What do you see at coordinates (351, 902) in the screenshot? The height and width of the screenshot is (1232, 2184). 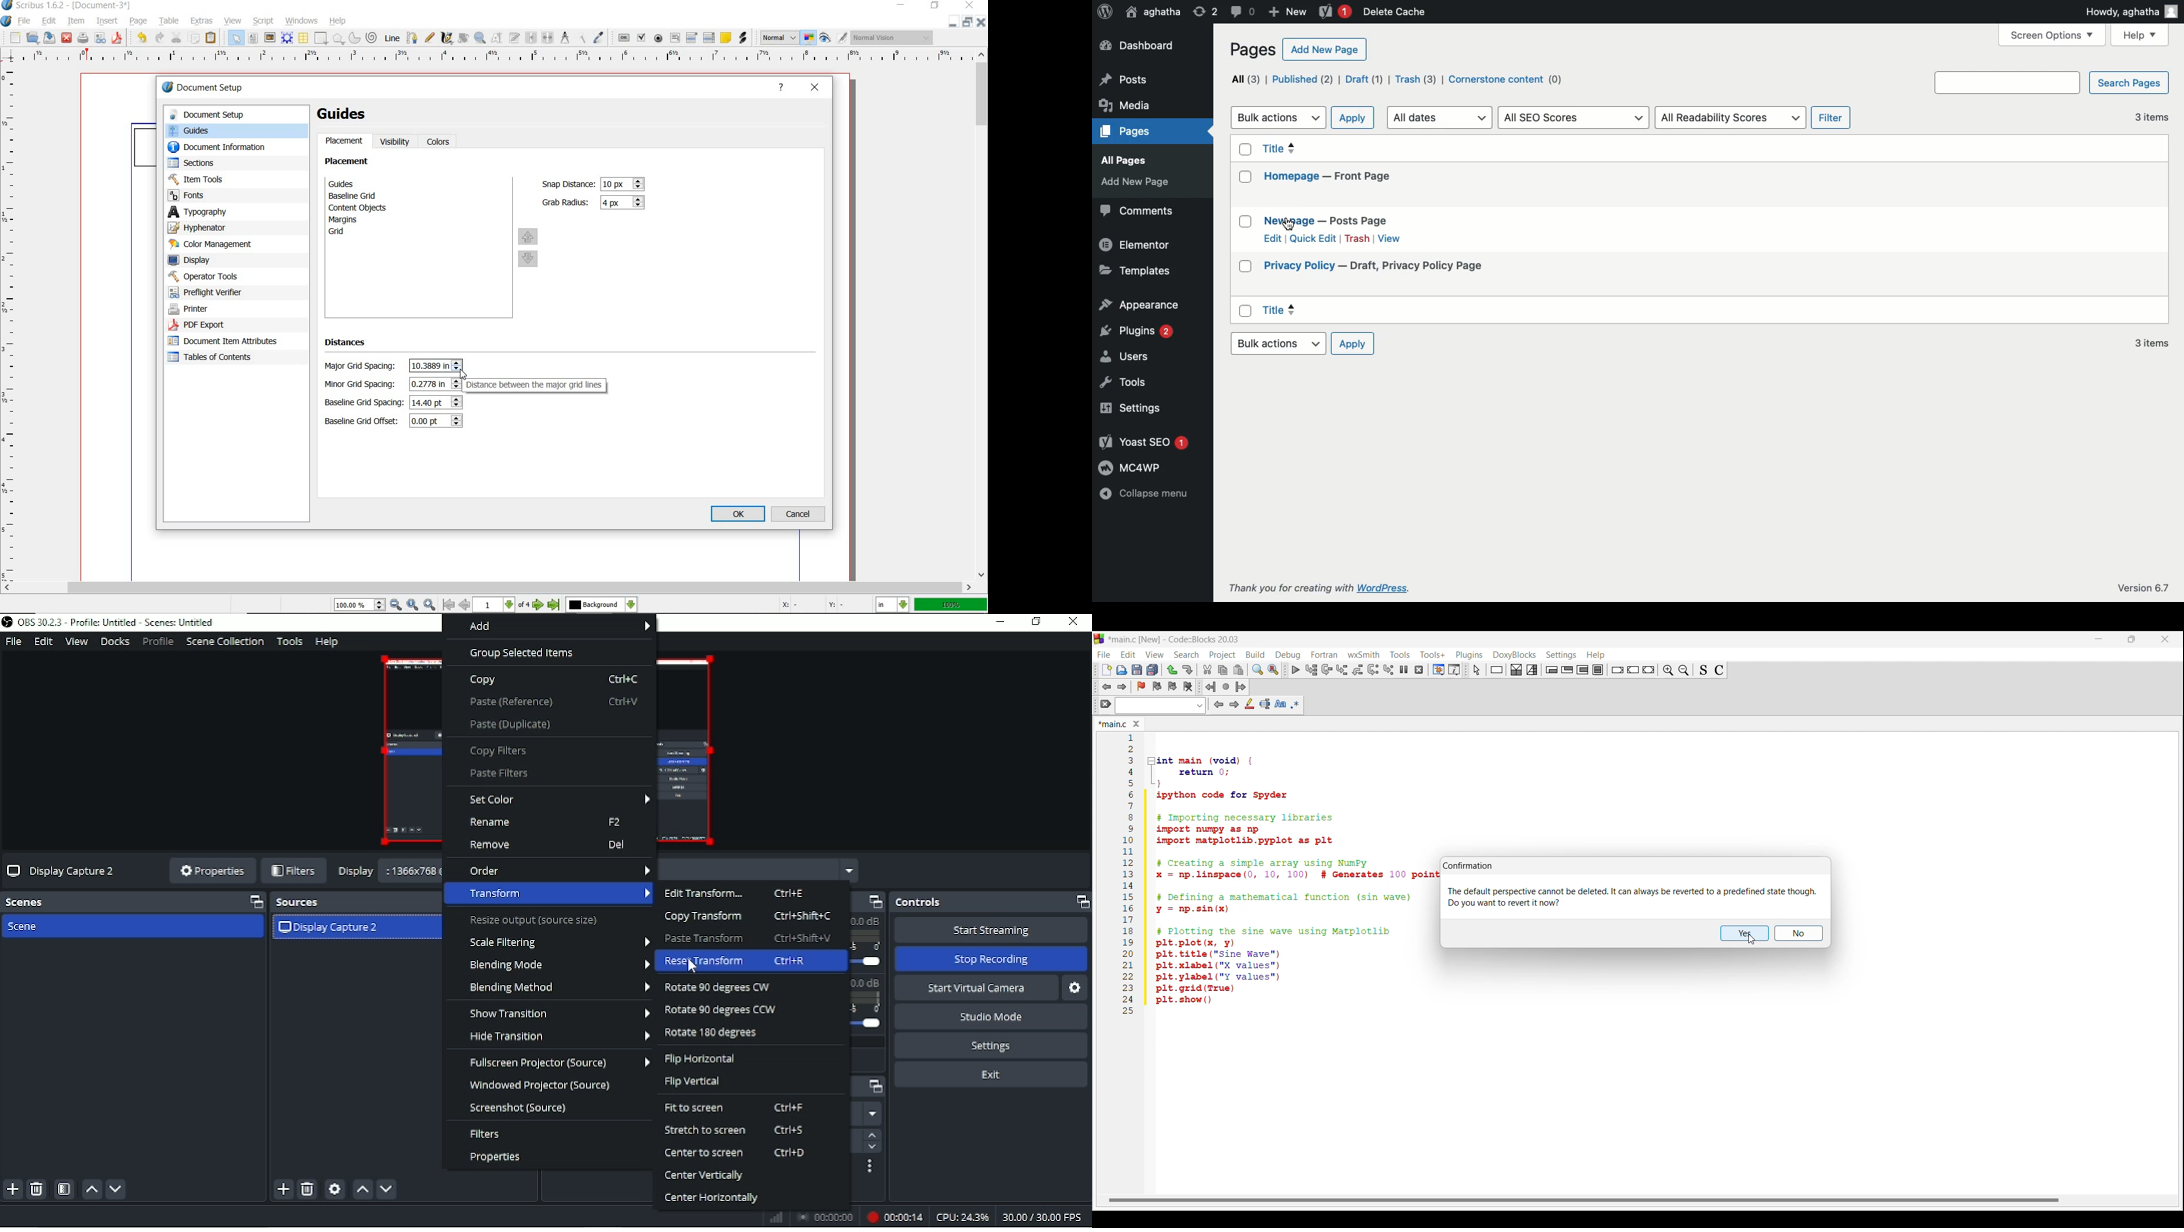 I see `Sources` at bounding box center [351, 902].